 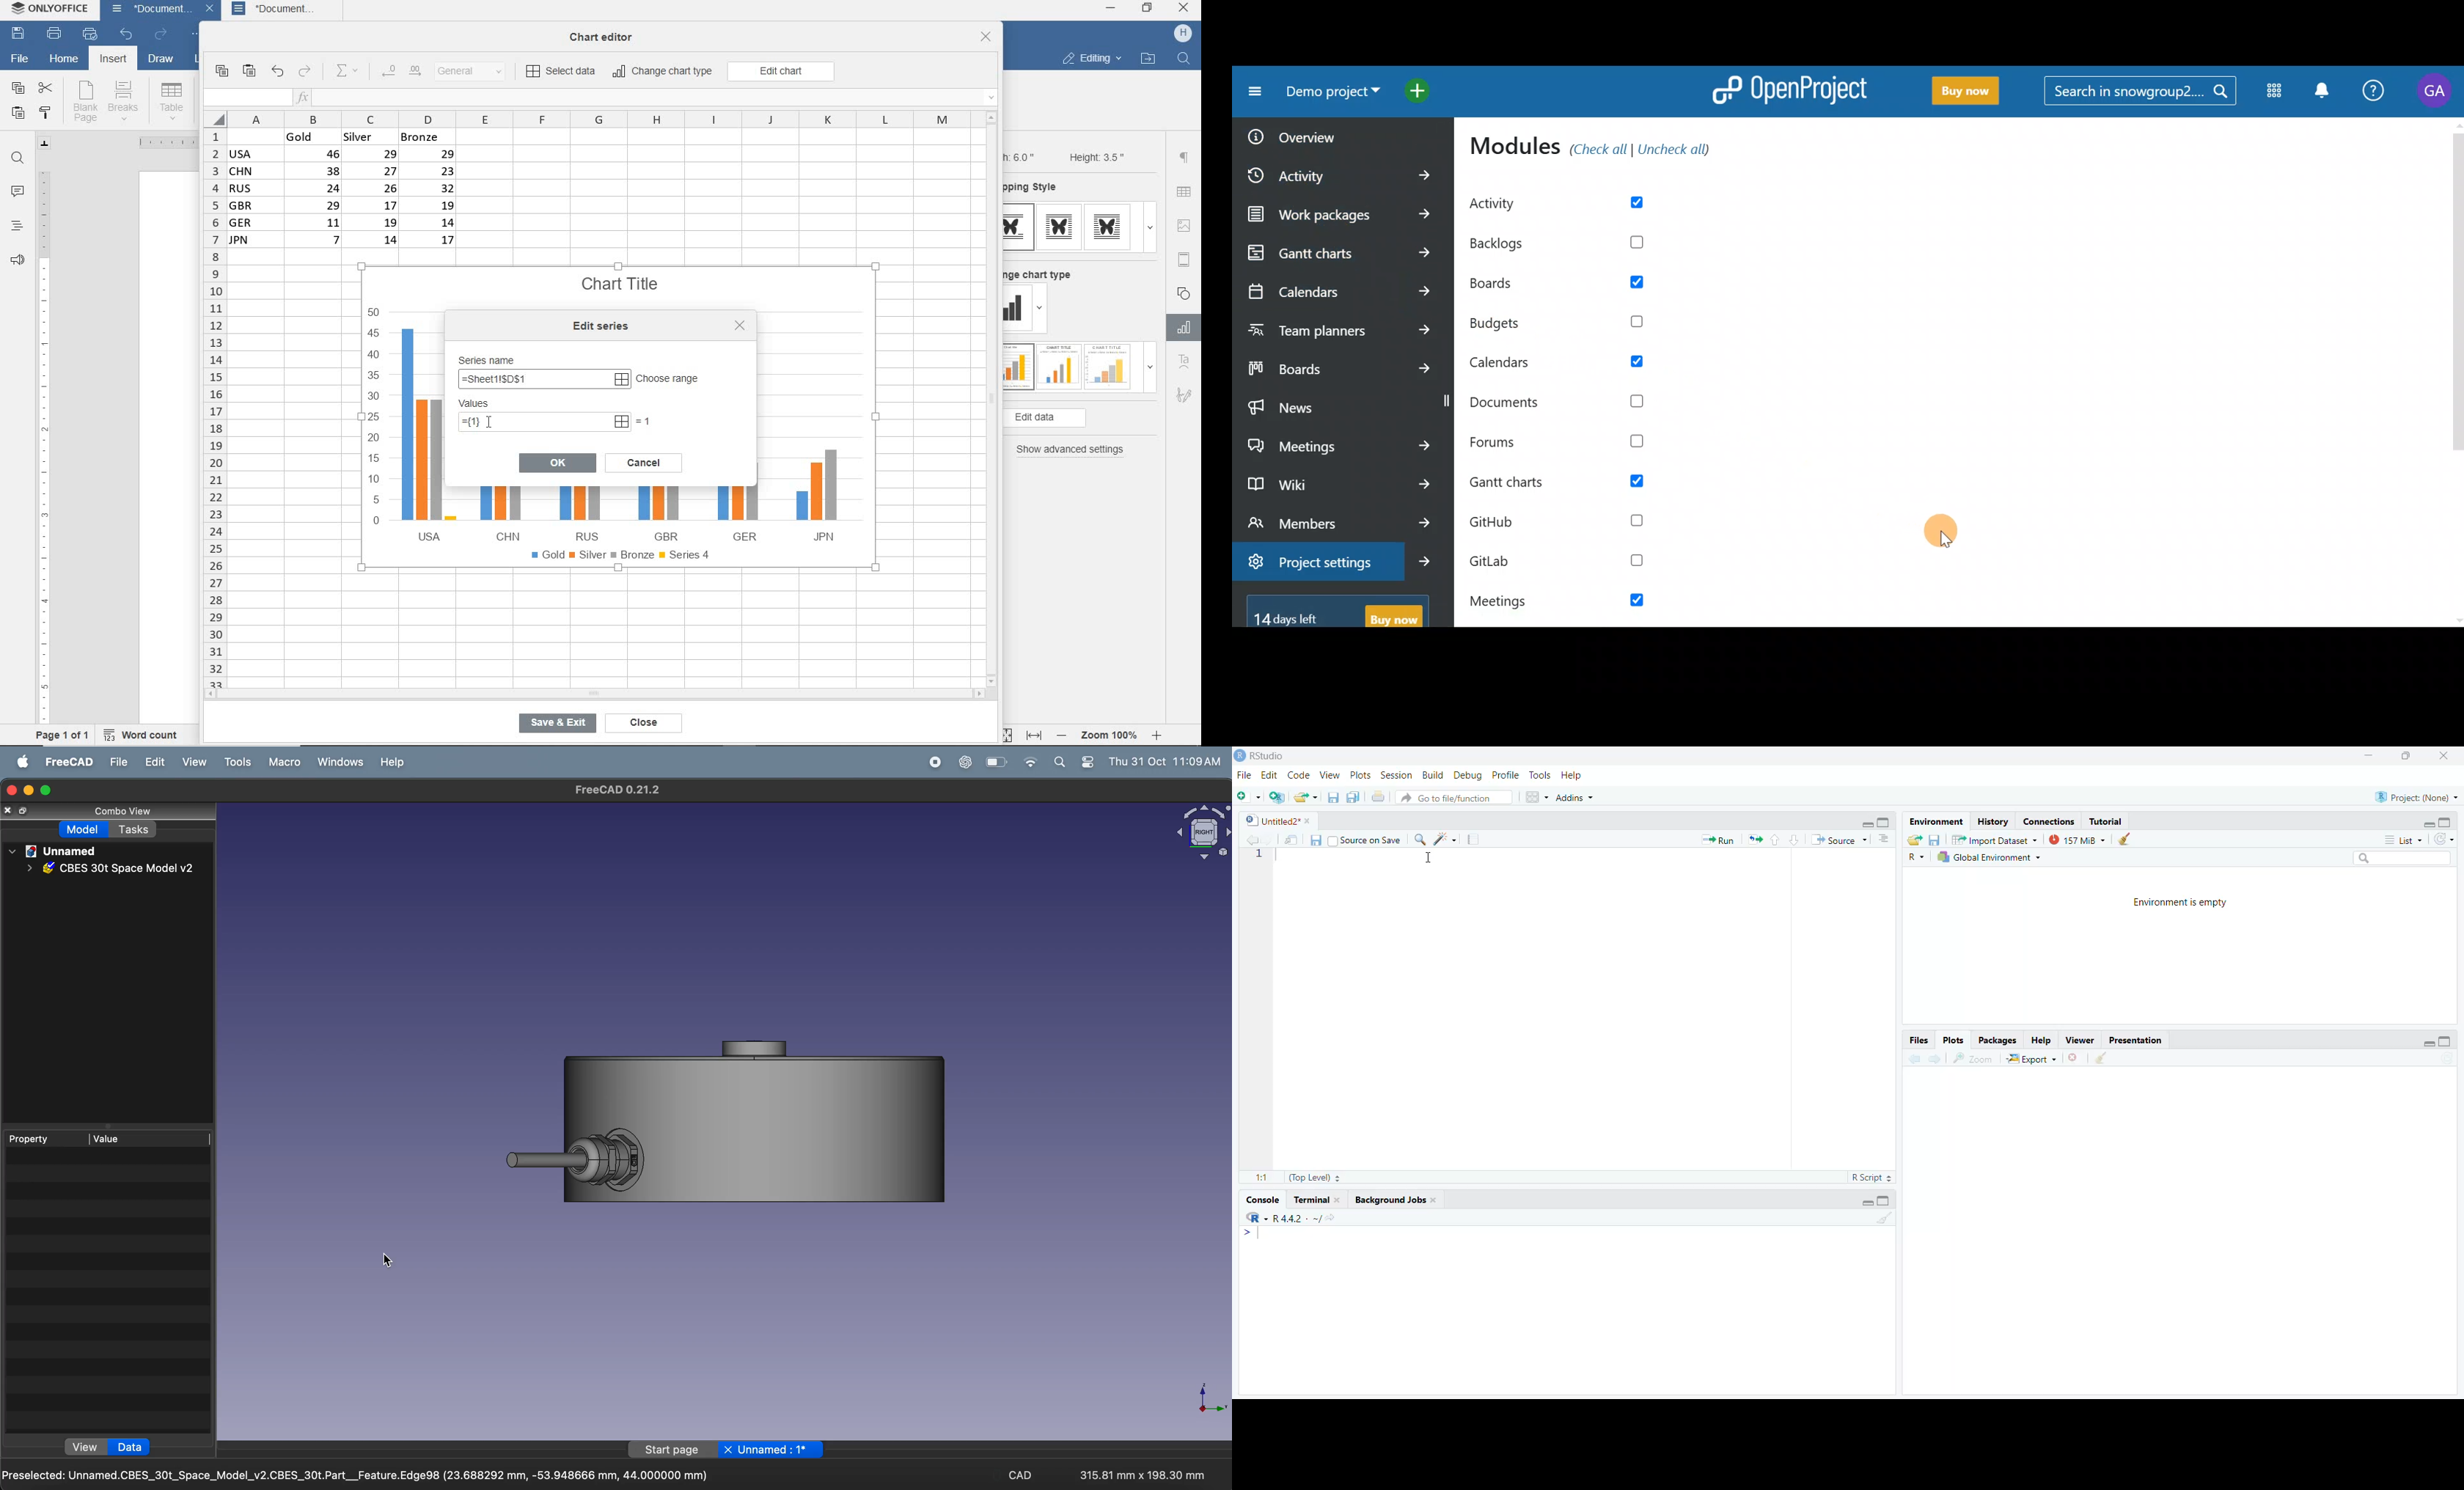 What do you see at coordinates (1422, 839) in the screenshot?
I see `find/replace` at bounding box center [1422, 839].